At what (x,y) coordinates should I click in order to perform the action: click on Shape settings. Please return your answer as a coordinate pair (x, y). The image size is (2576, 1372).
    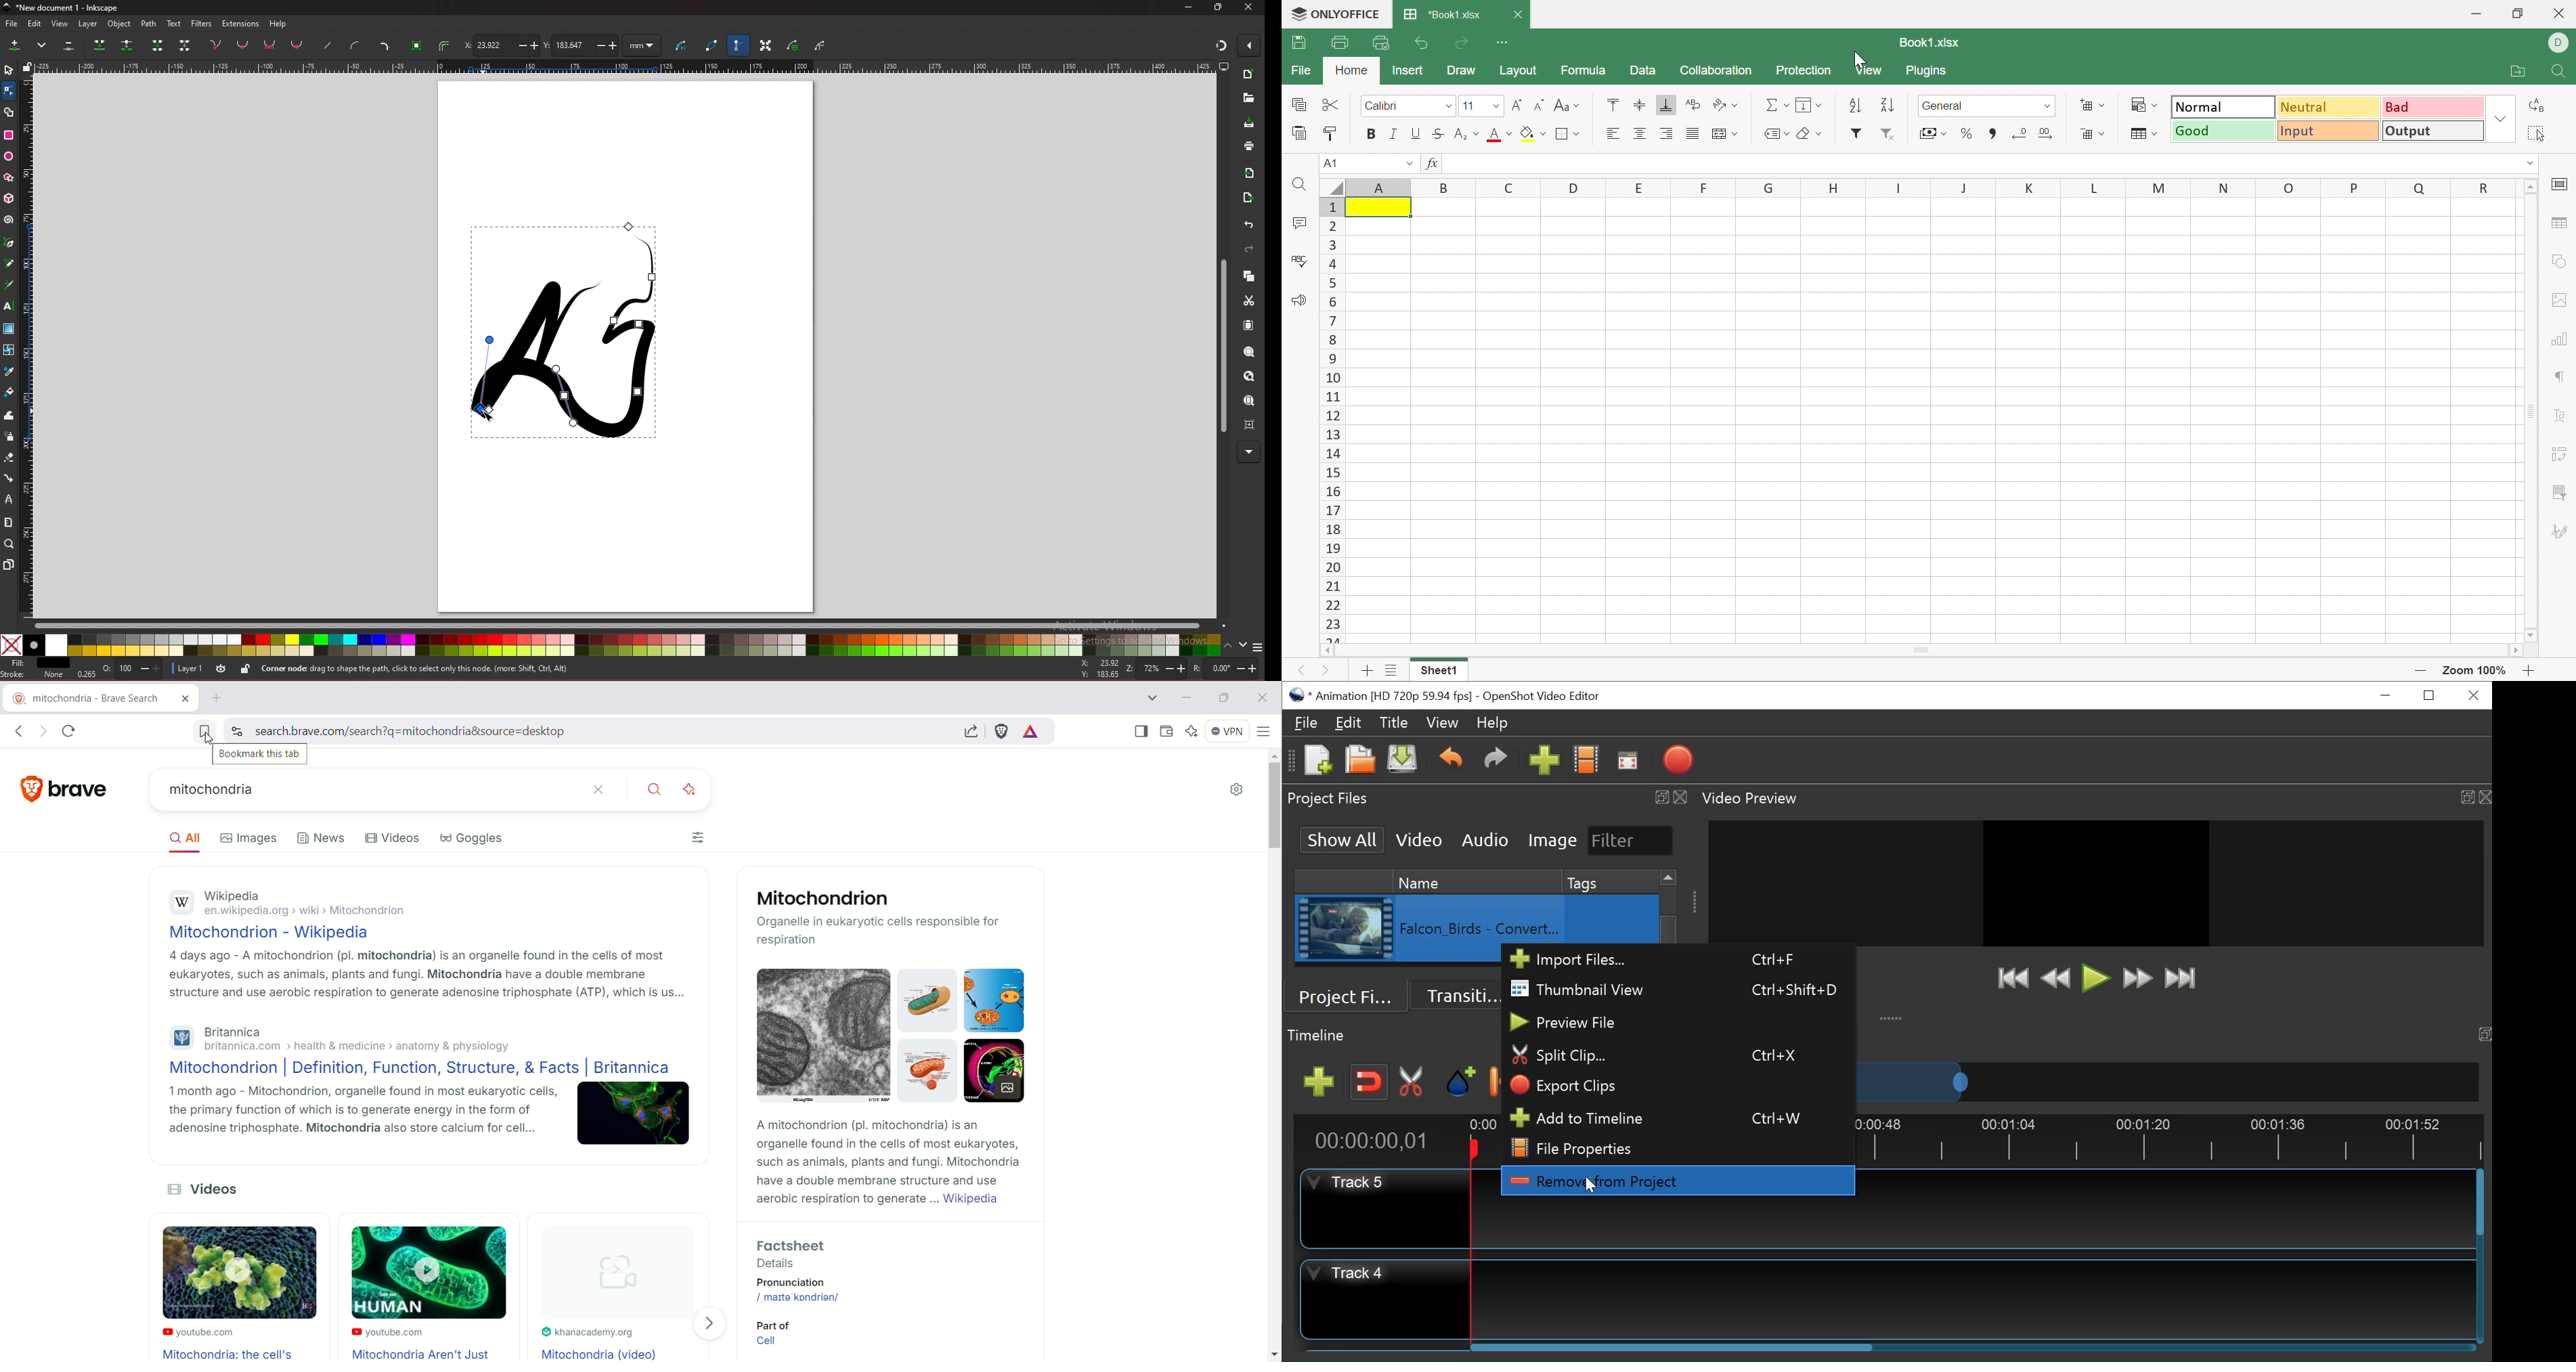
    Looking at the image, I should click on (2559, 262).